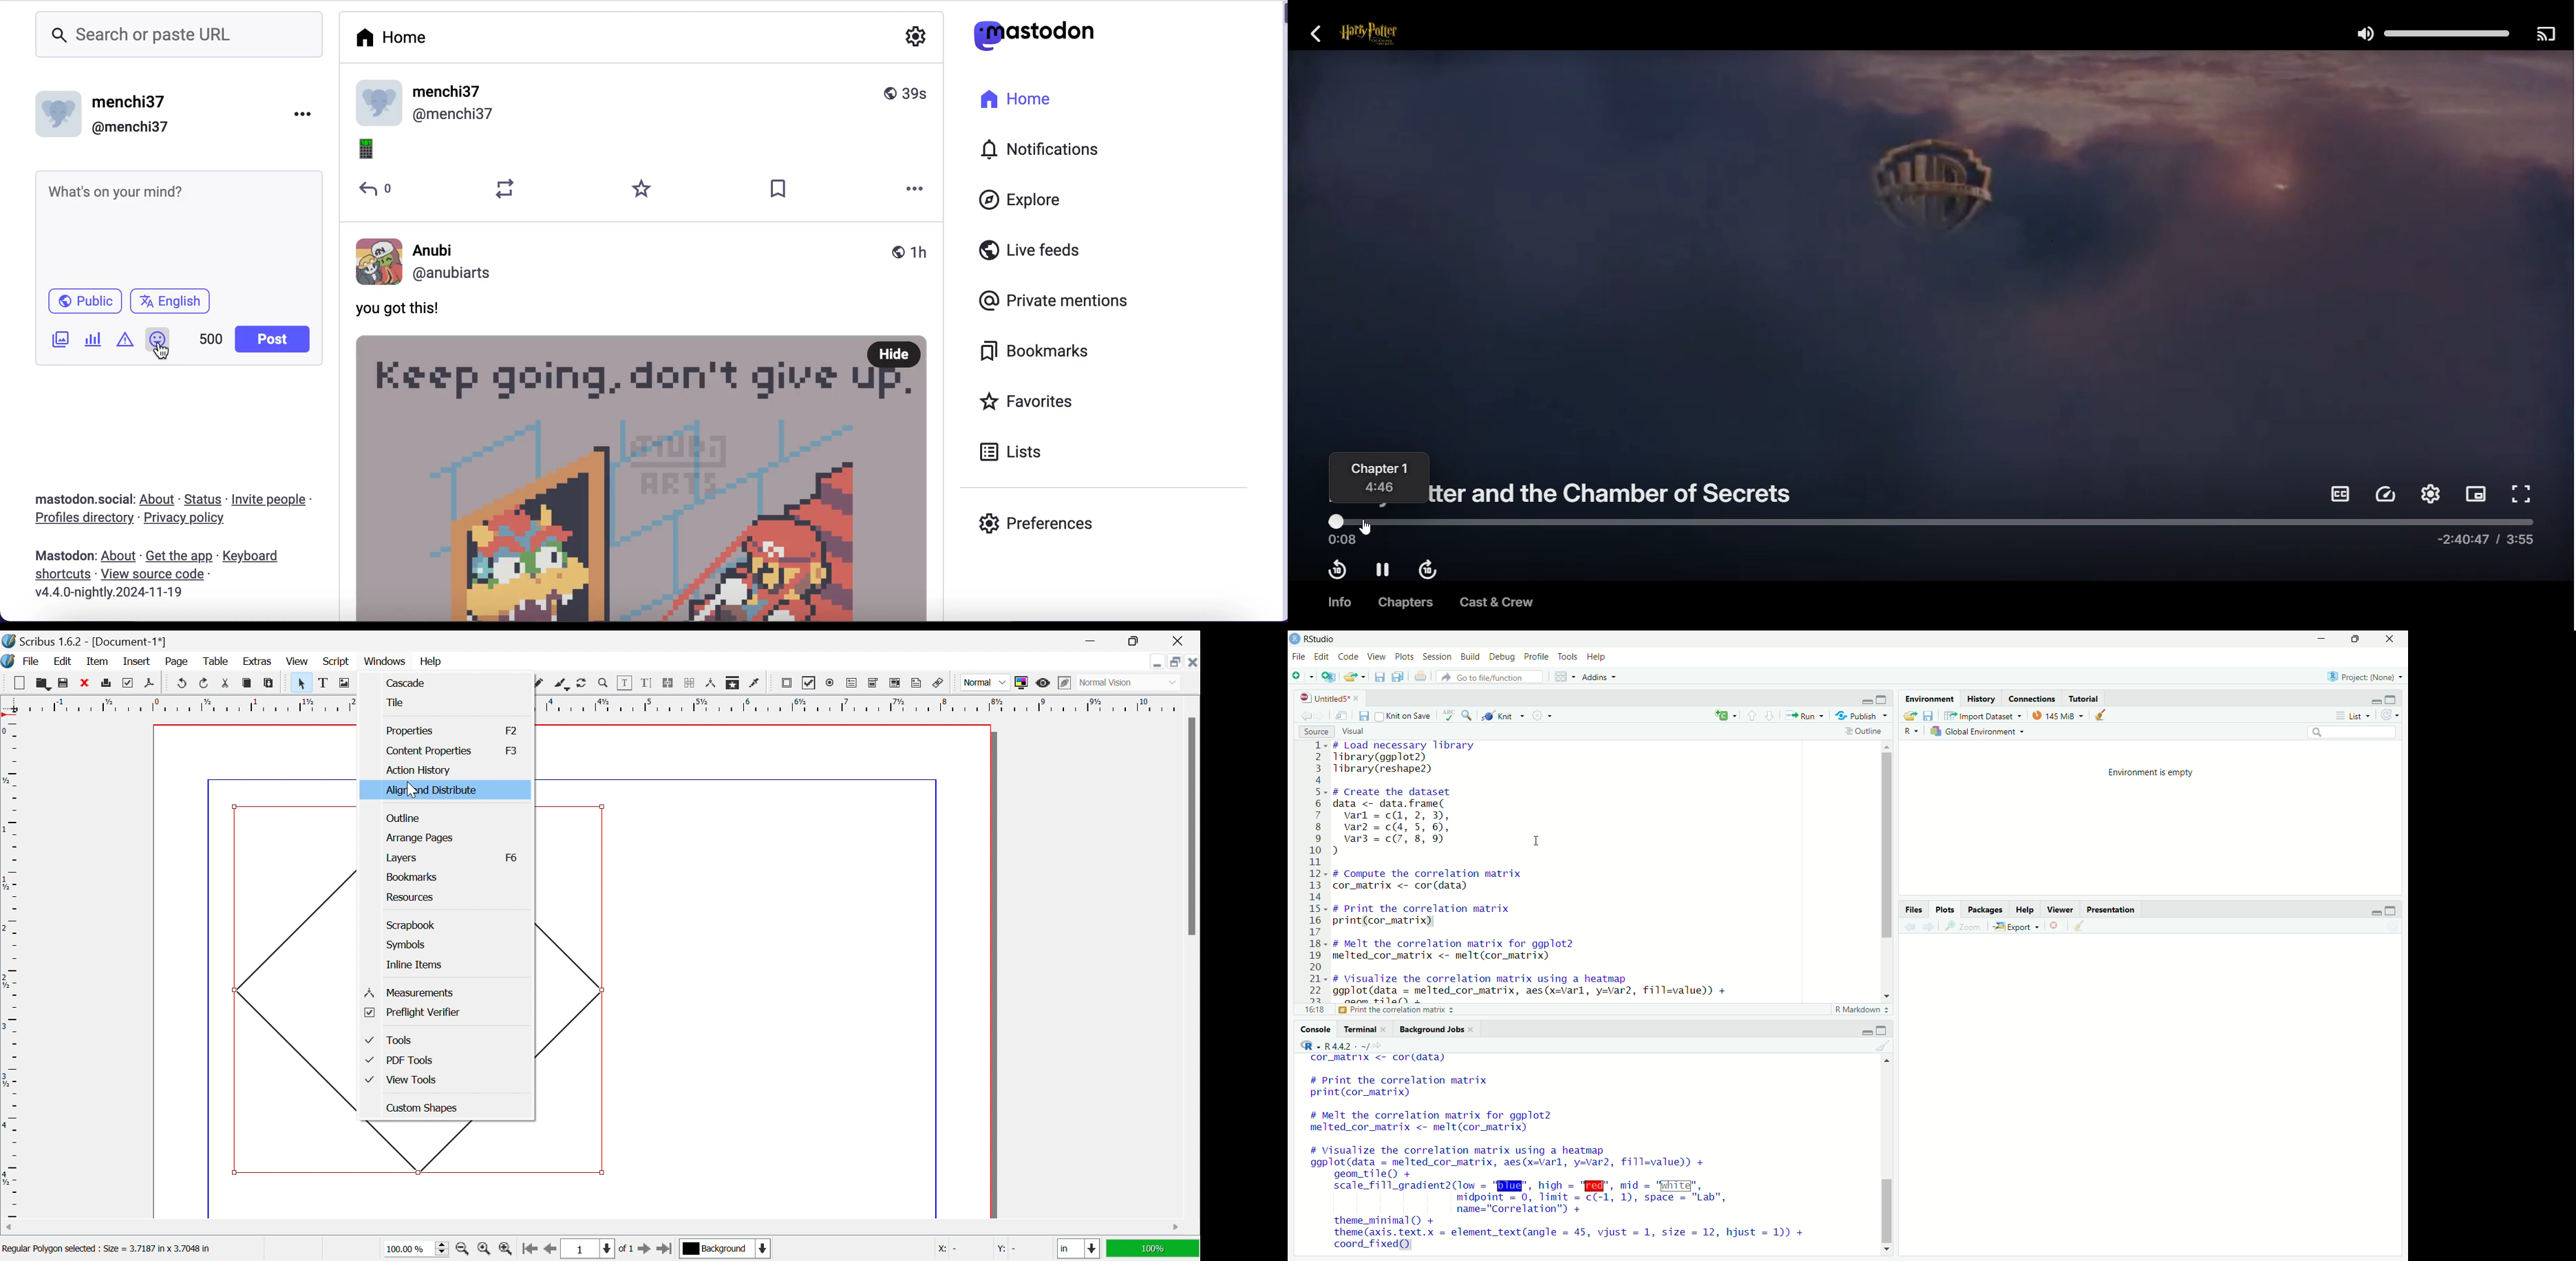  I want to click on invite people, so click(277, 500).